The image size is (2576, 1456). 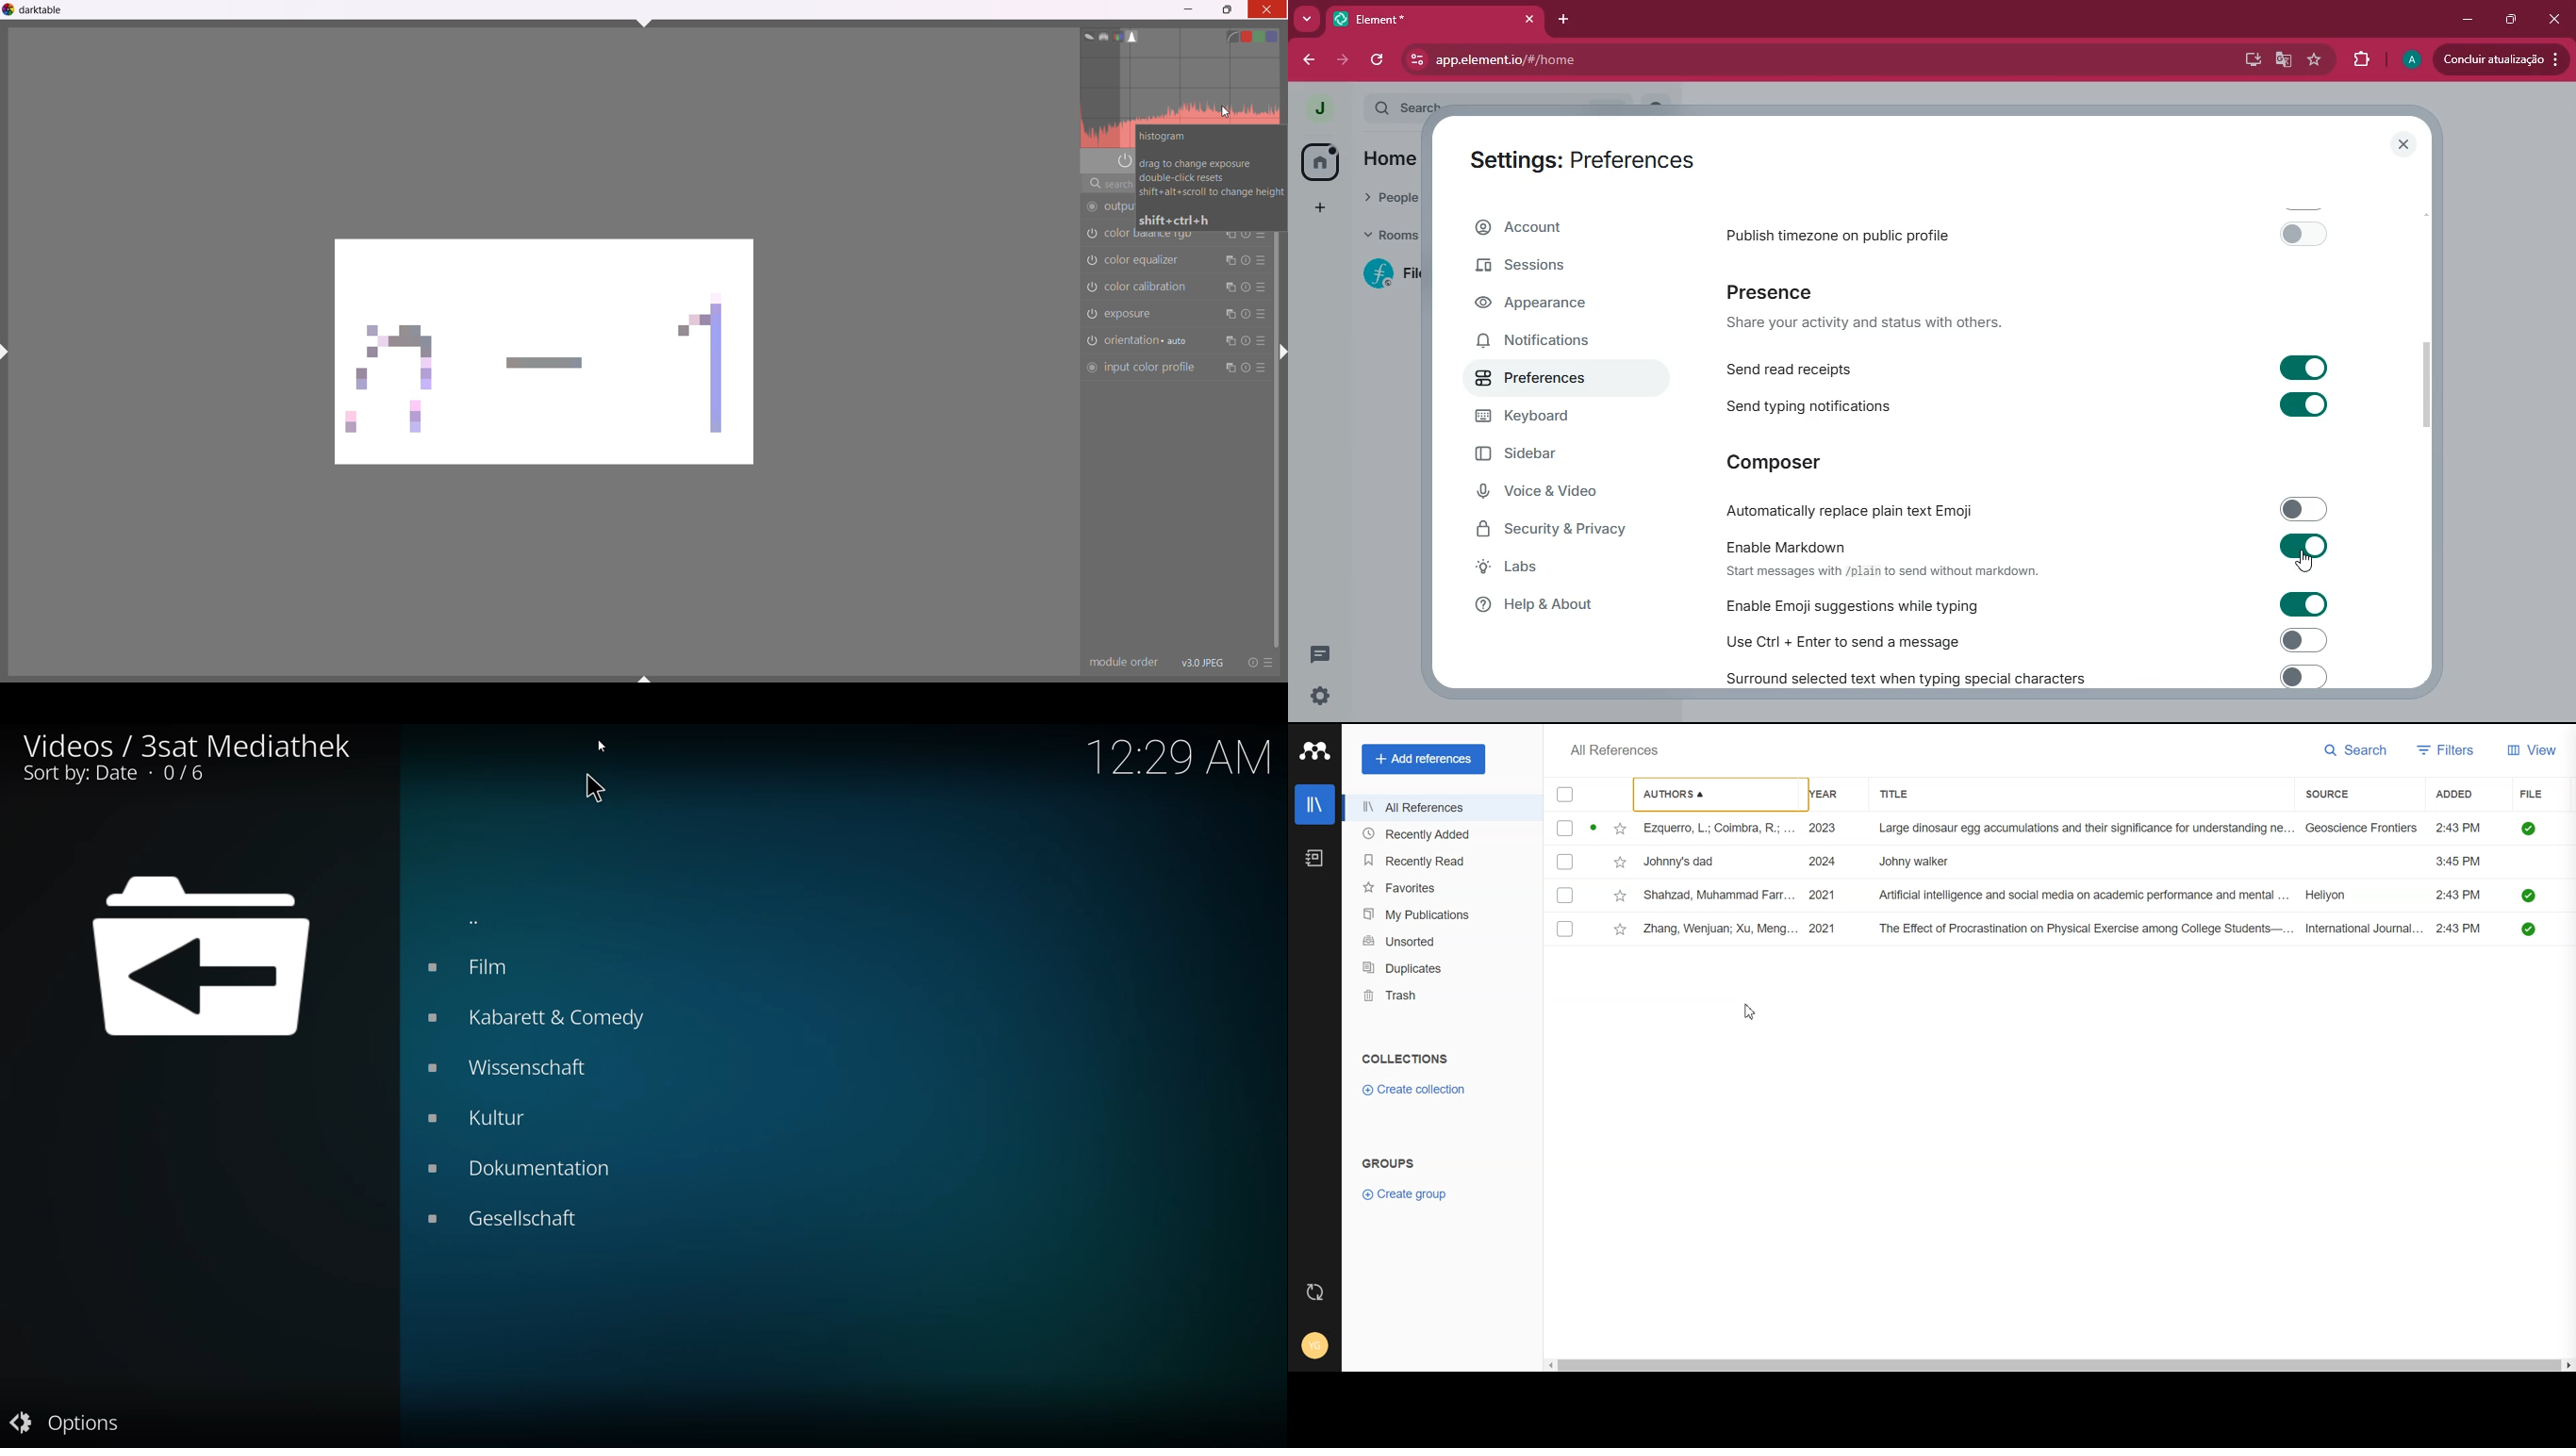 I want to click on information, so click(x=1210, y=178).